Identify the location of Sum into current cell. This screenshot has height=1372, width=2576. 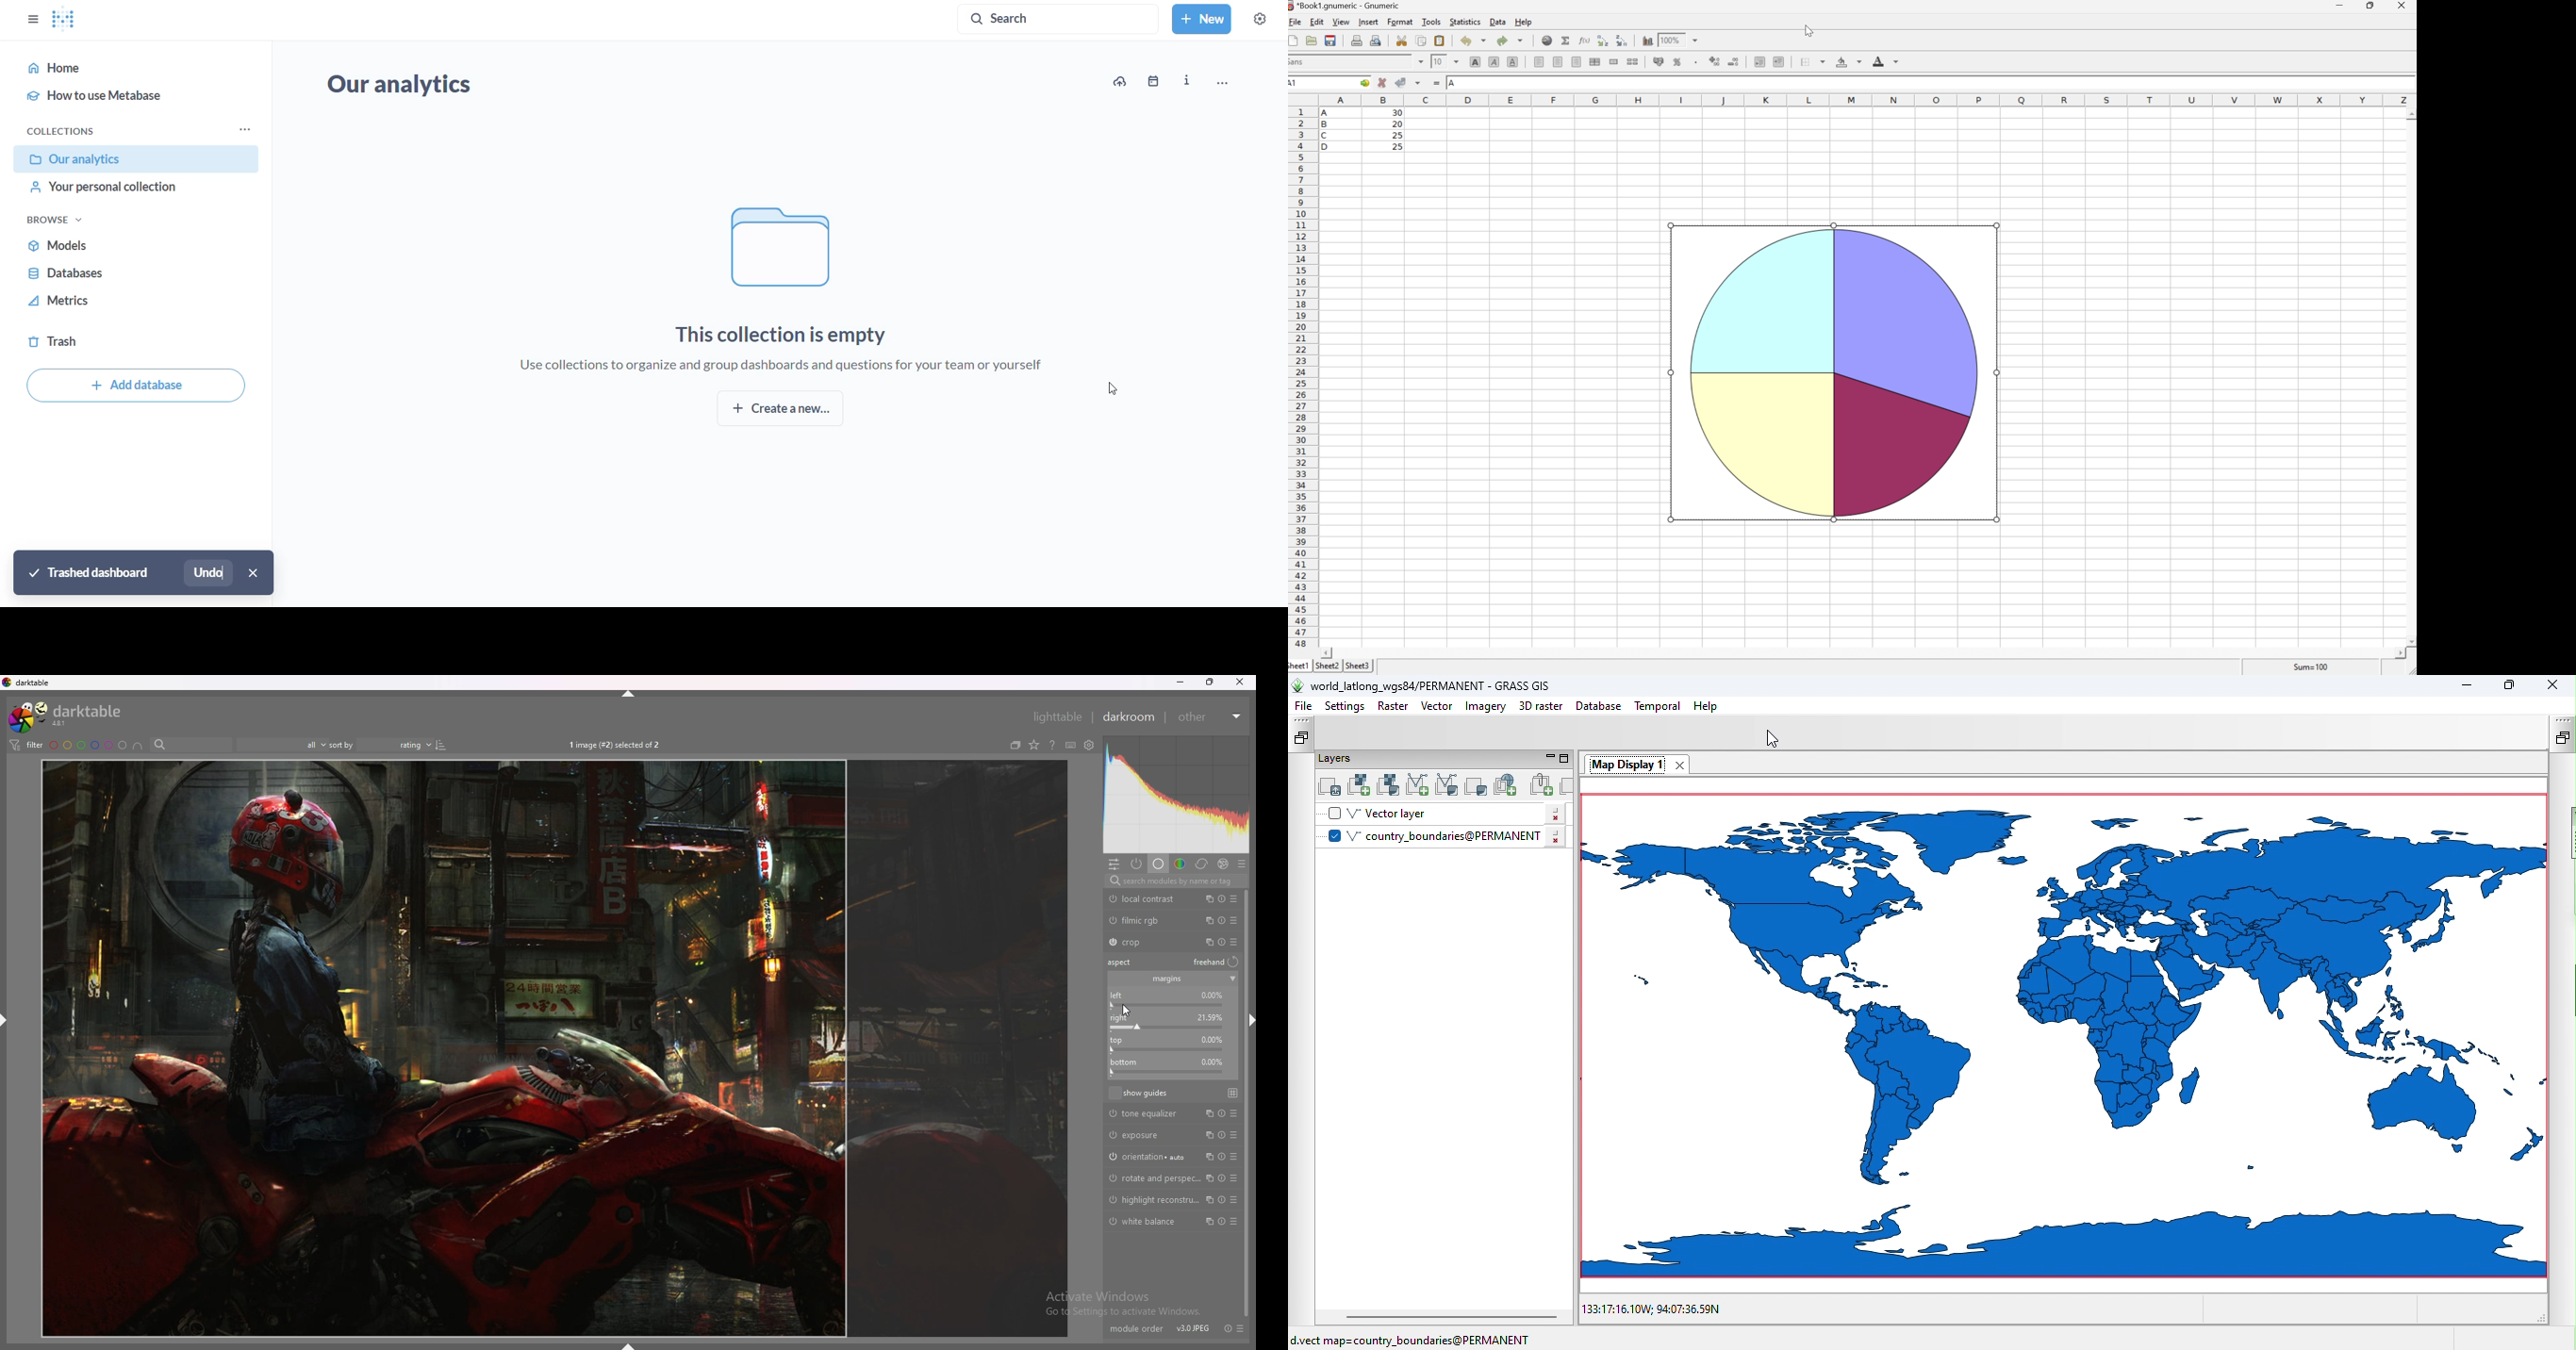
(1566, 39).